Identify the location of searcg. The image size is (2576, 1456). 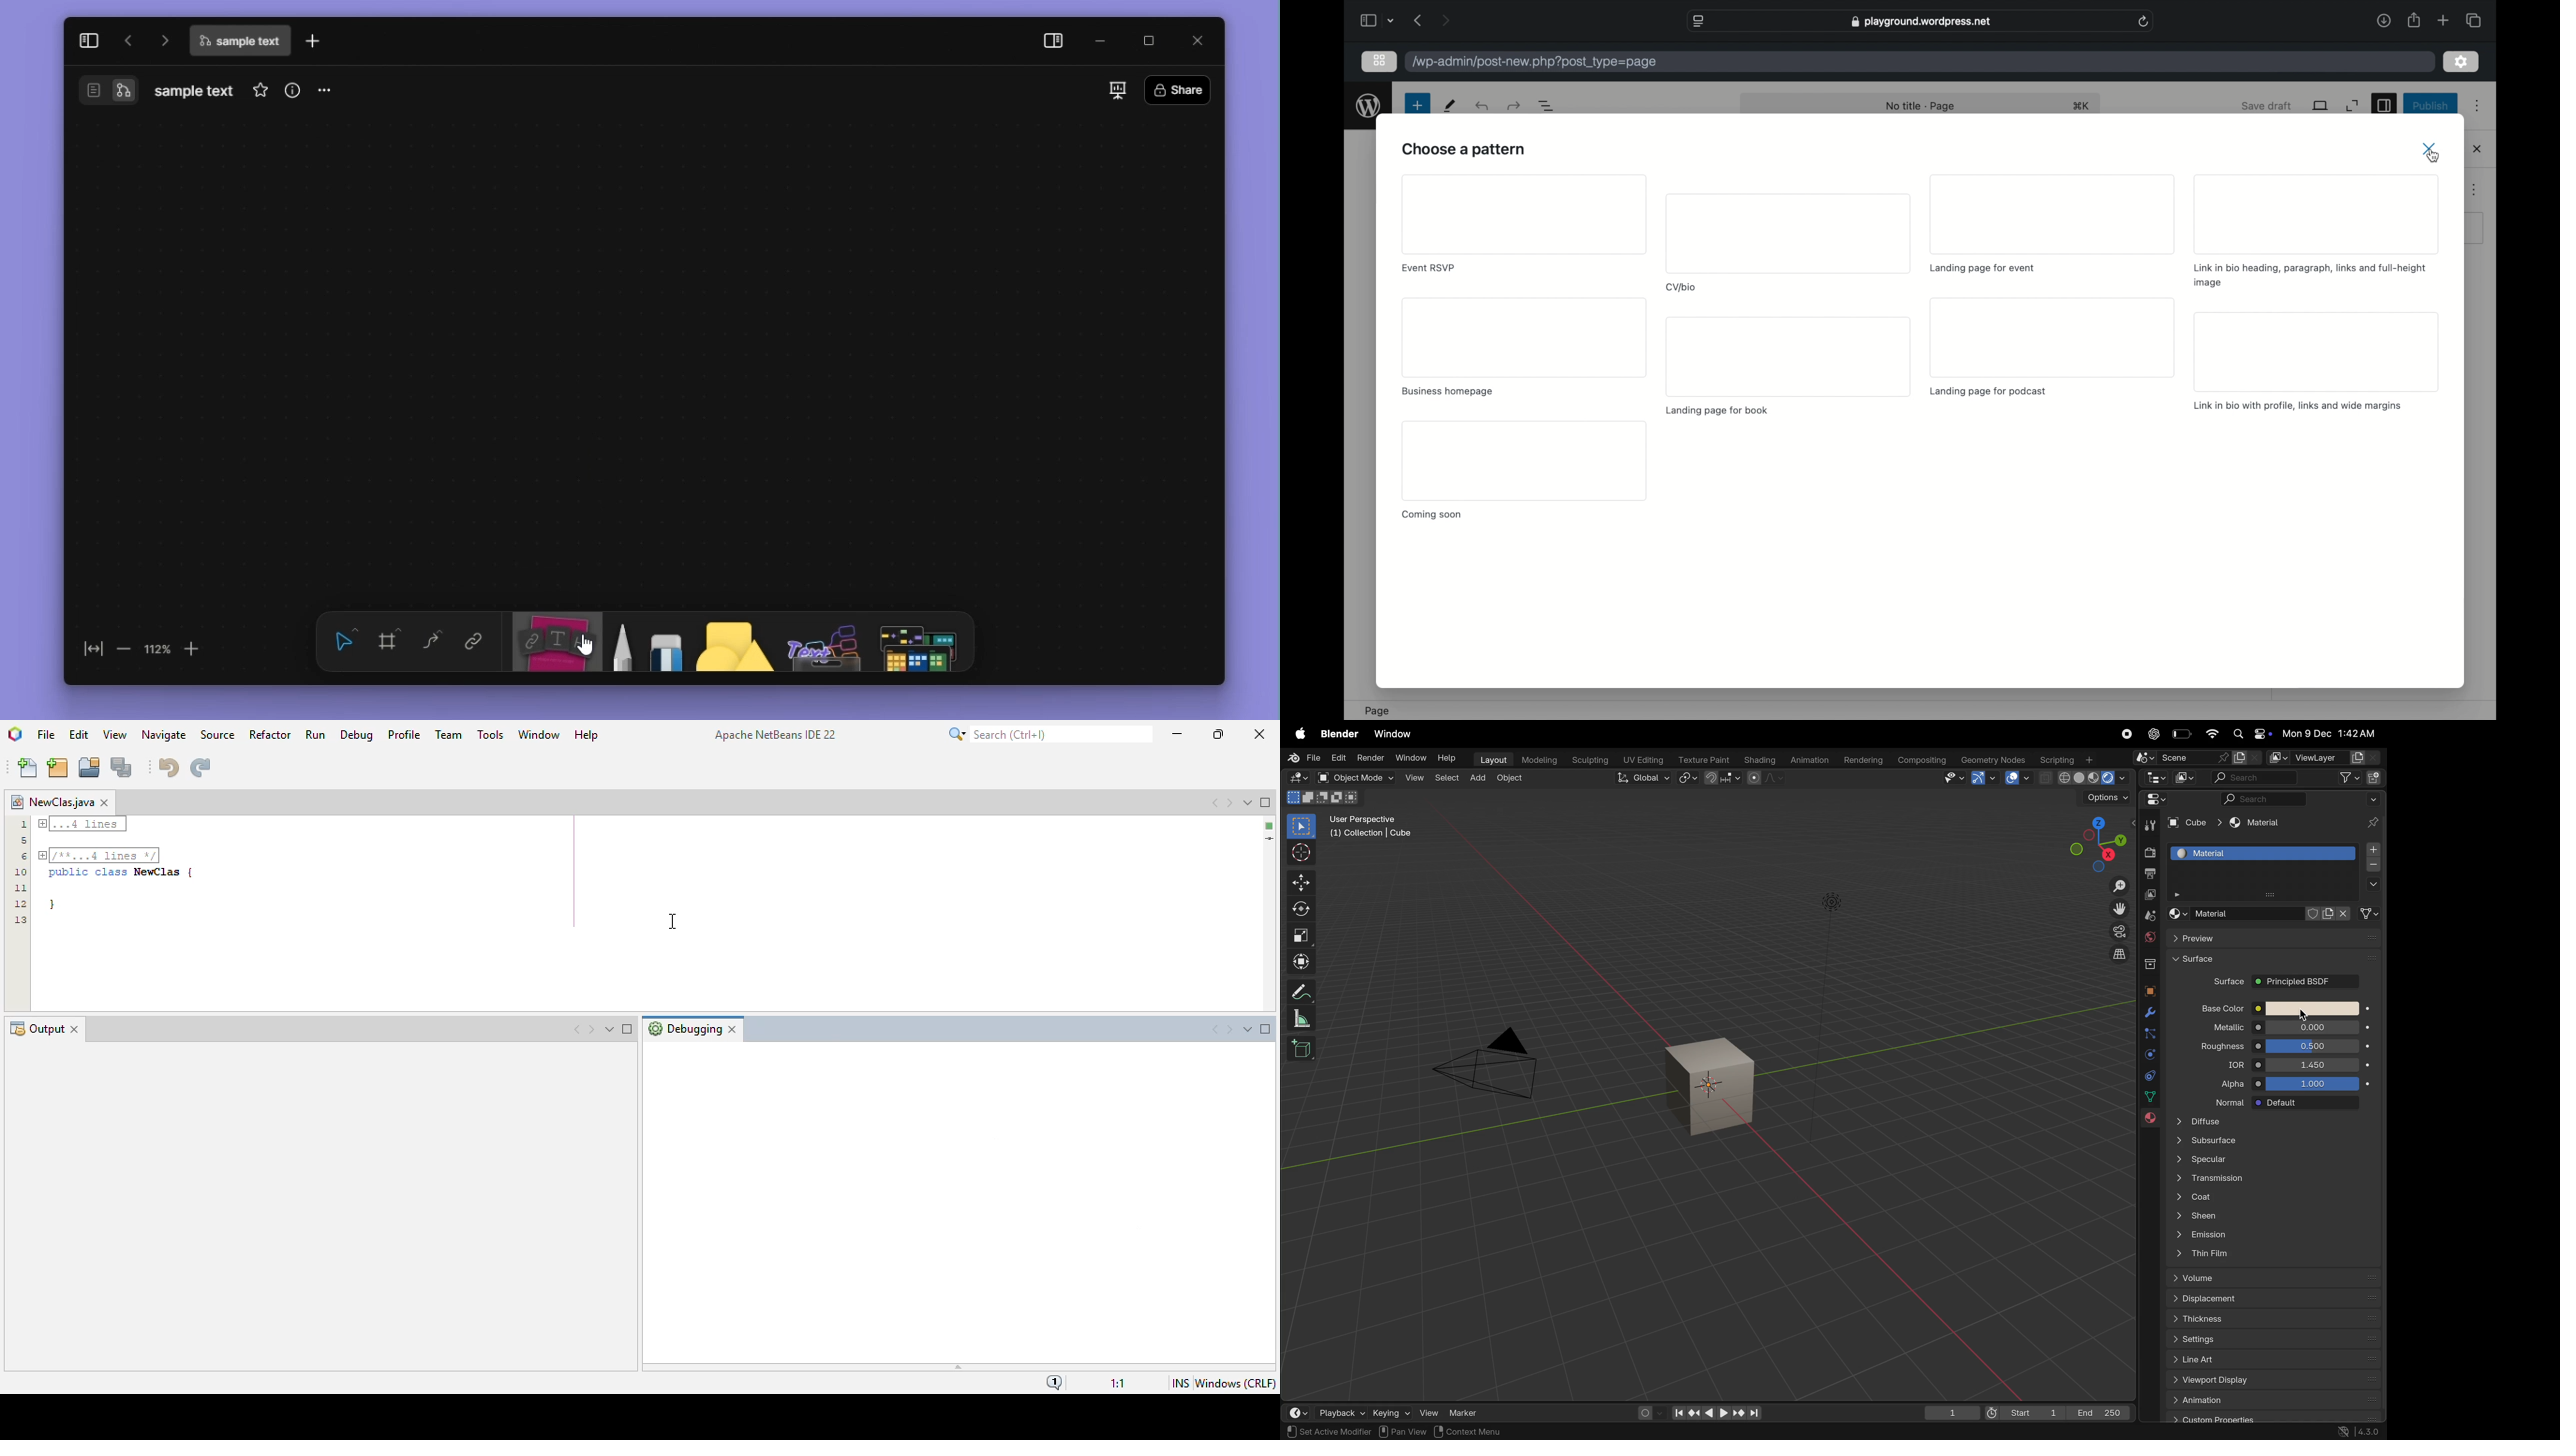
(2258, 798).